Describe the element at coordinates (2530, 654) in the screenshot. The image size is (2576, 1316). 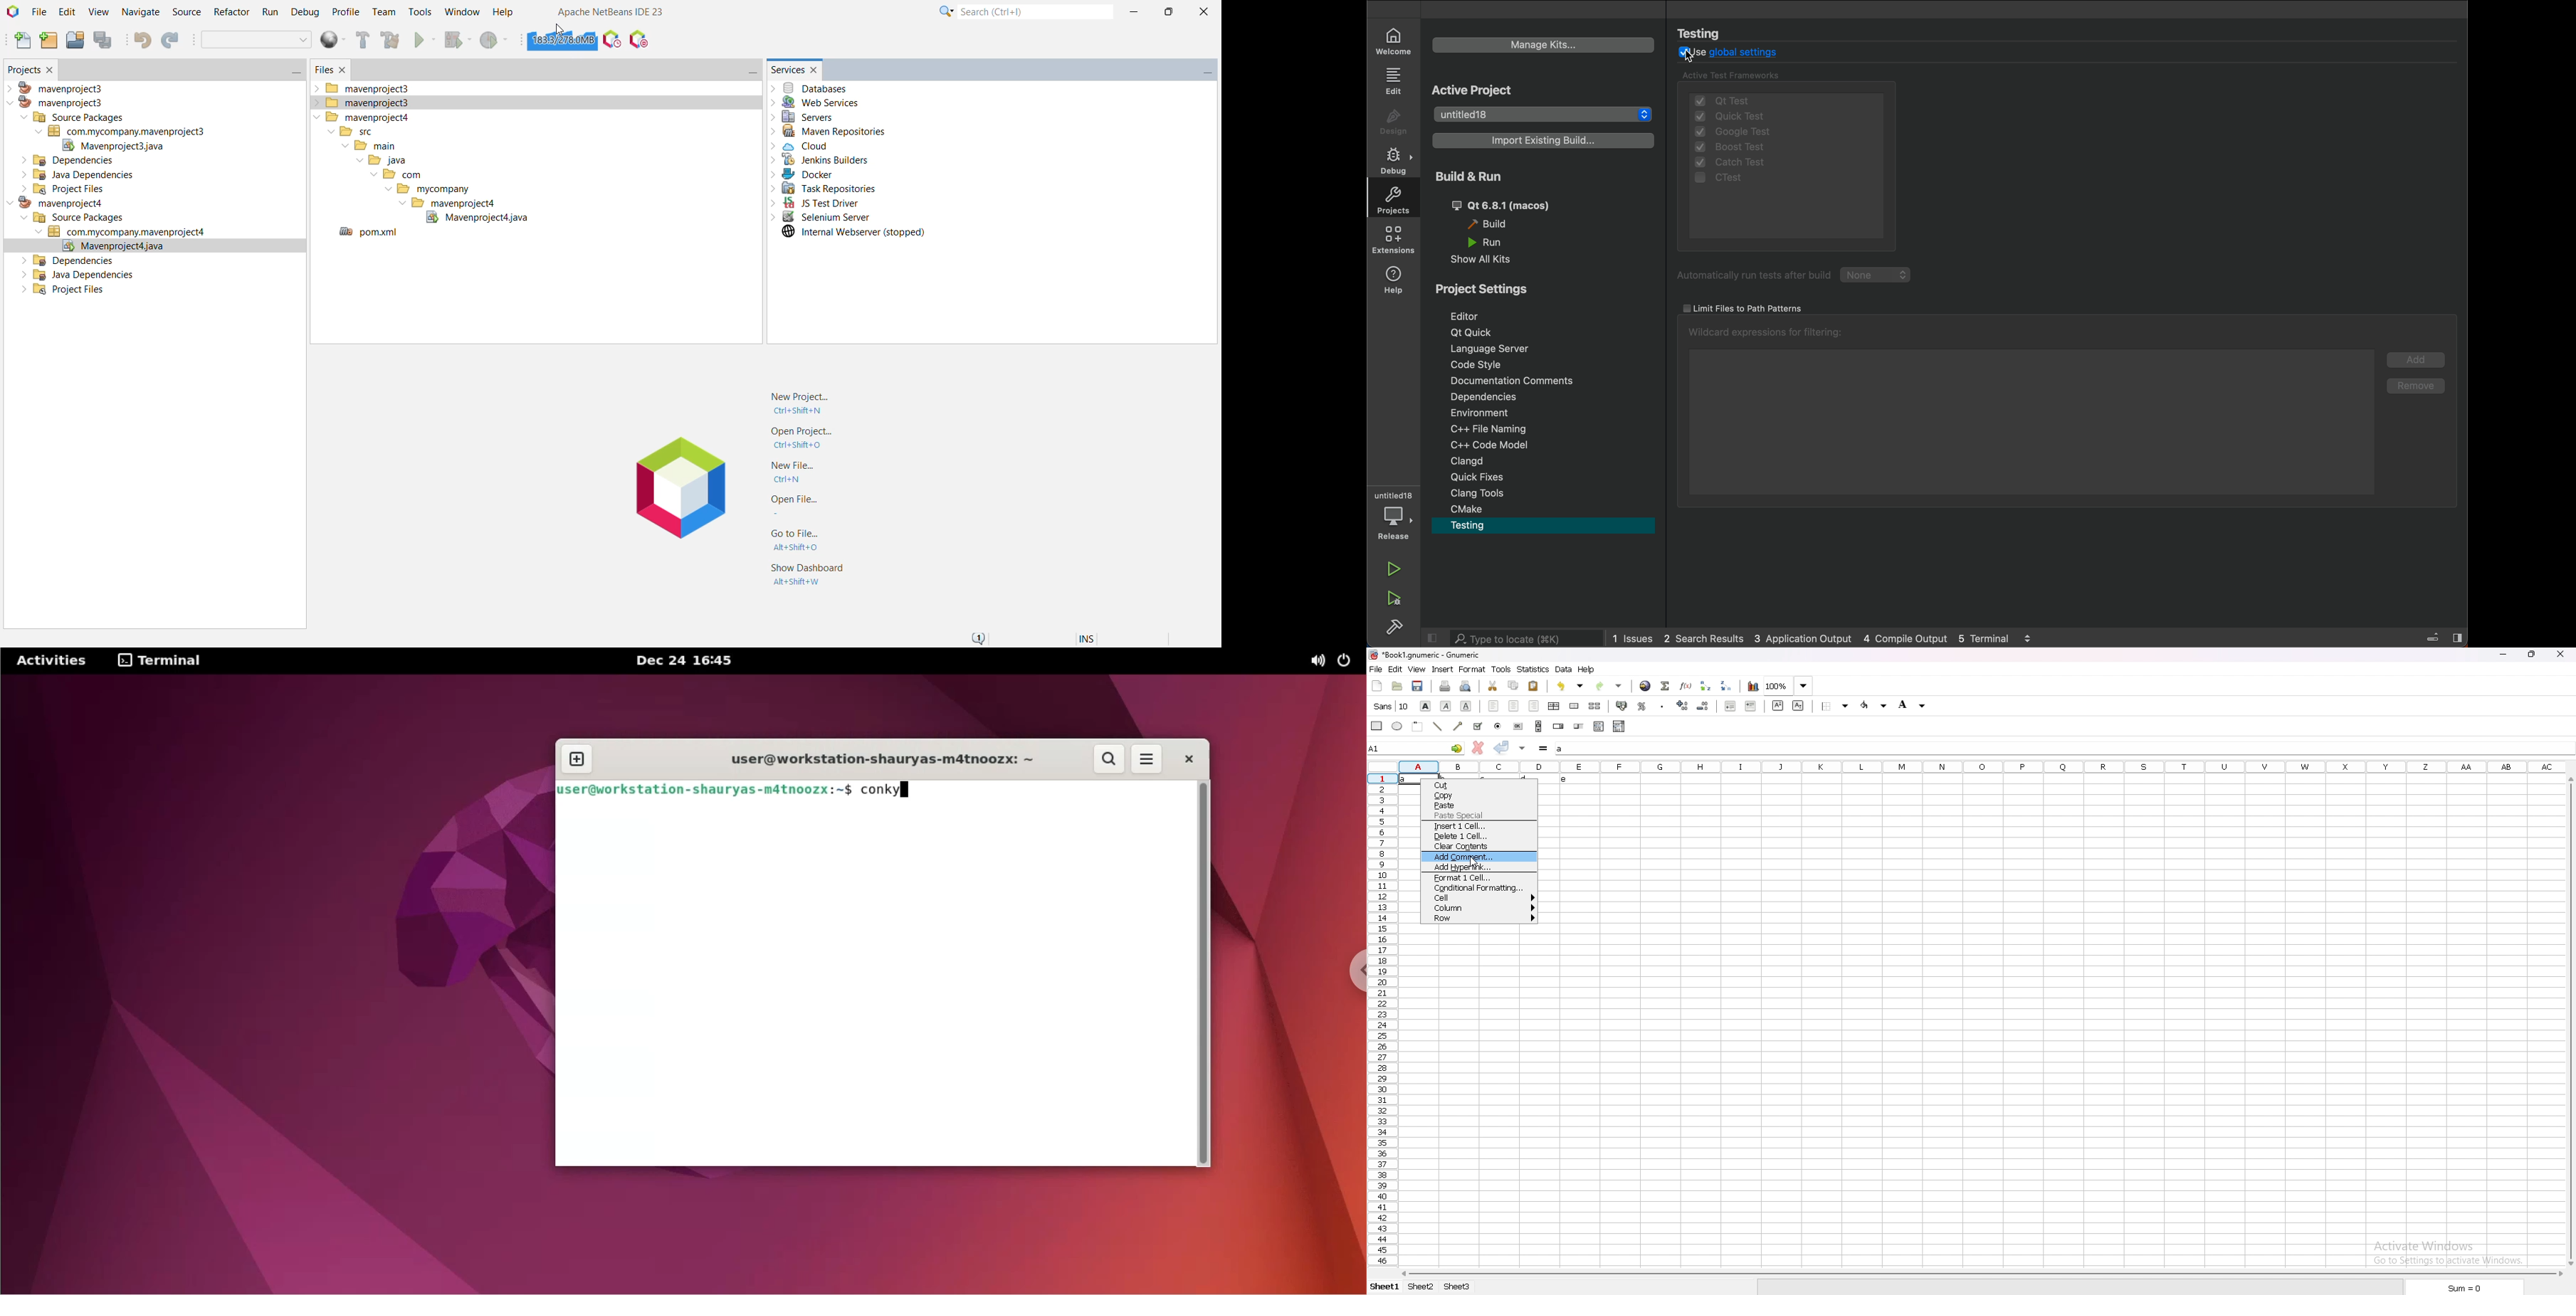
I see `resize` at that location.